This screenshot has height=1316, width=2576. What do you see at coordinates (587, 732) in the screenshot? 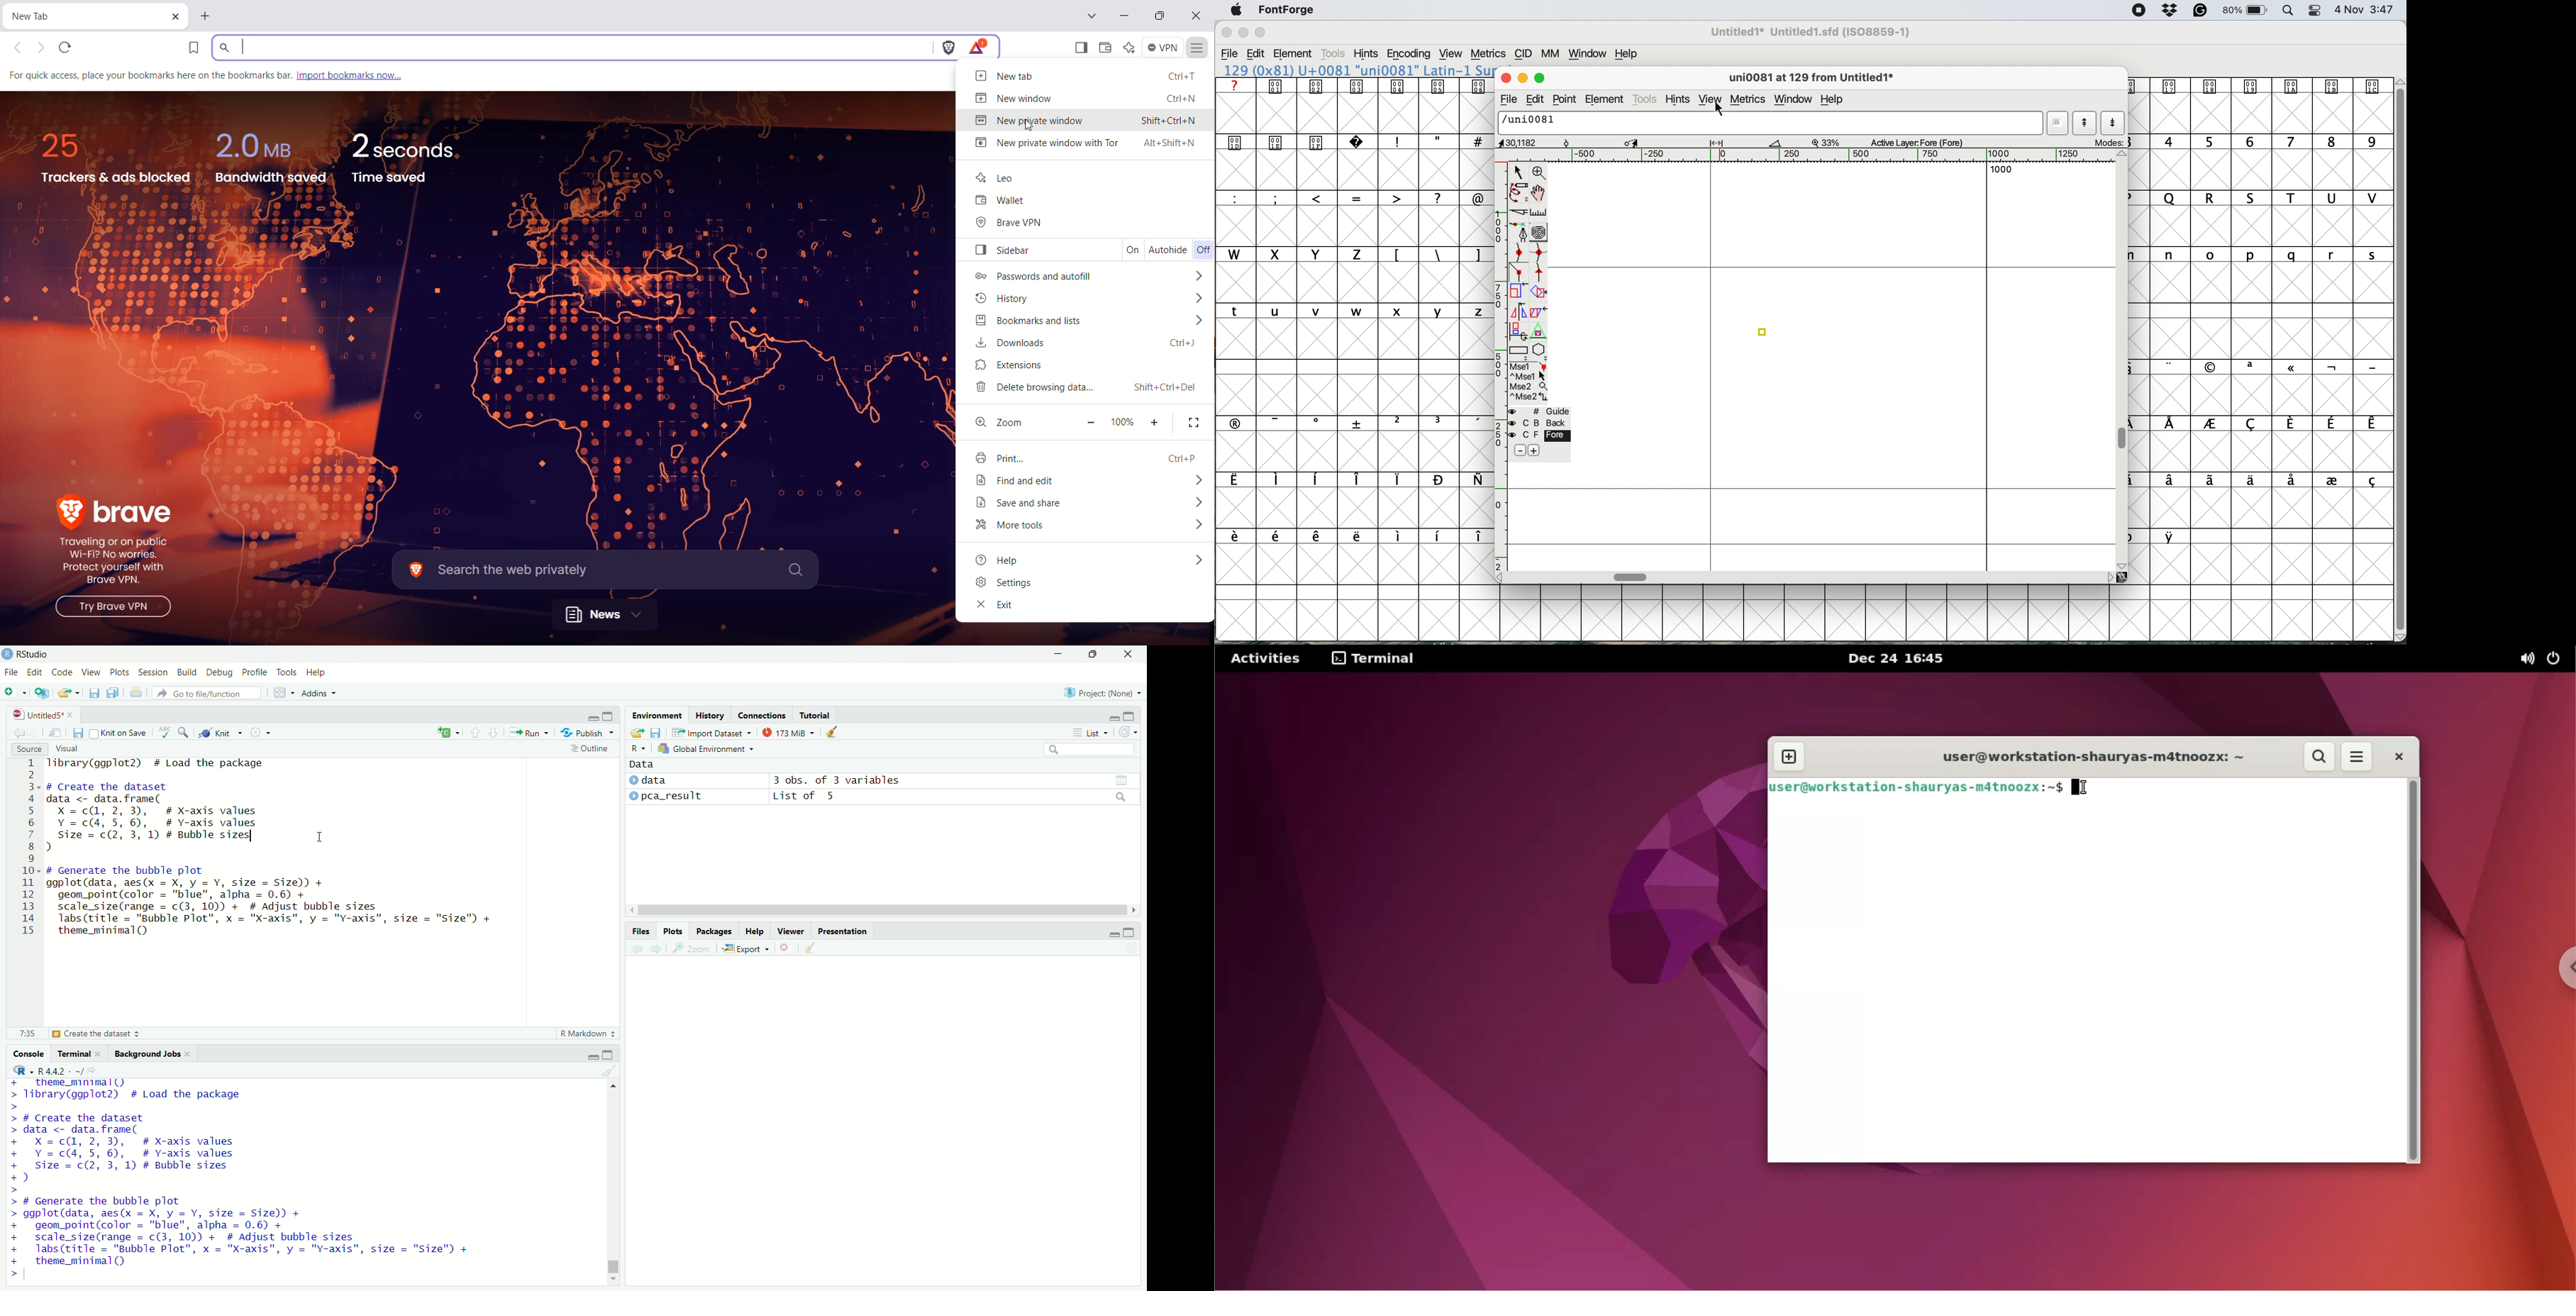
I see `publish` at bounding box center [587, 732].